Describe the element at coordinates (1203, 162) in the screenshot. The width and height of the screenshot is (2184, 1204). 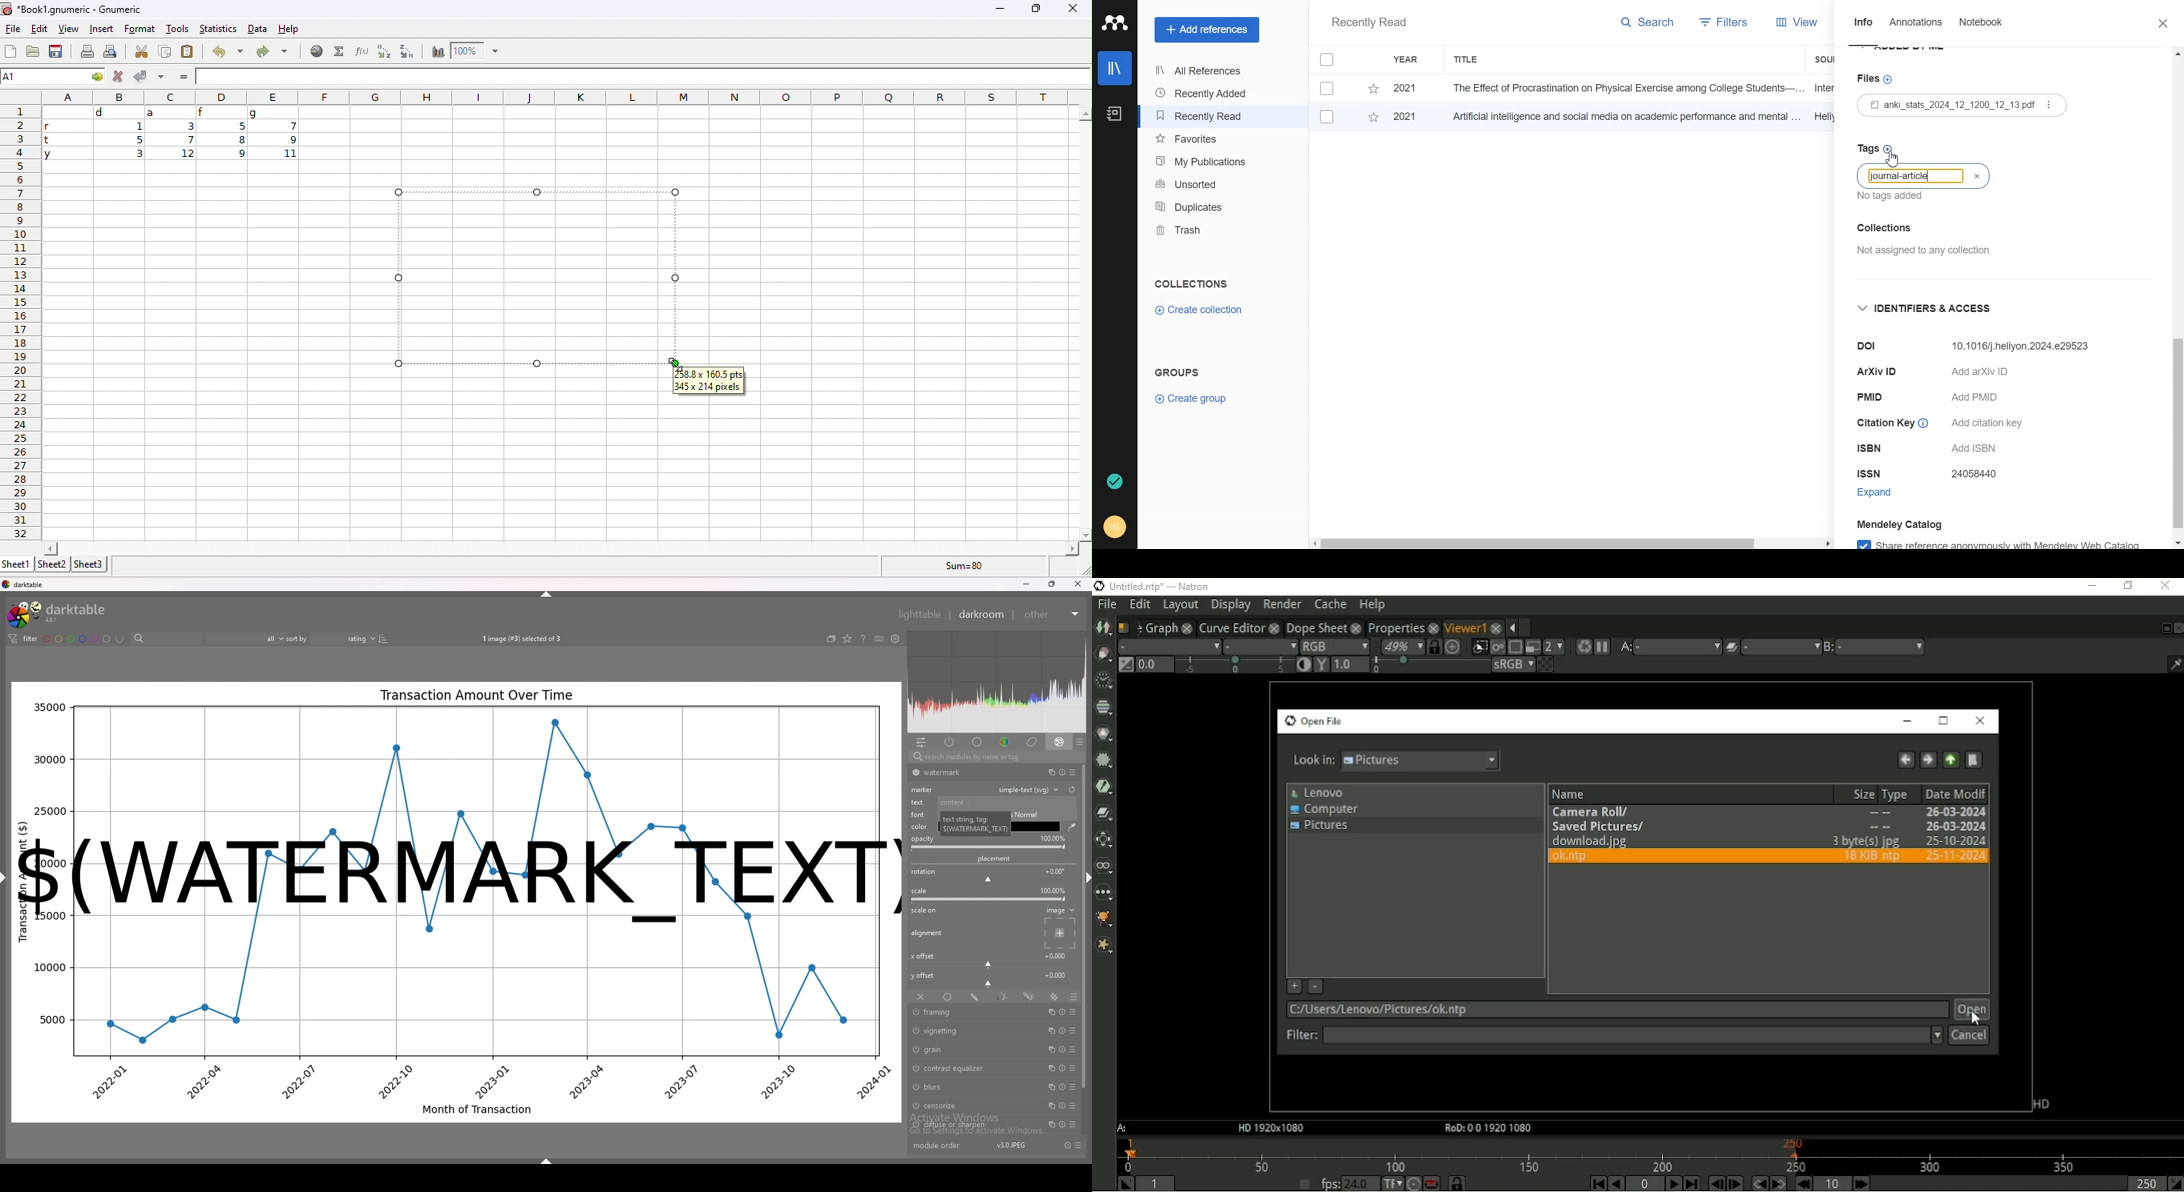
I see `My Publications` at that location.